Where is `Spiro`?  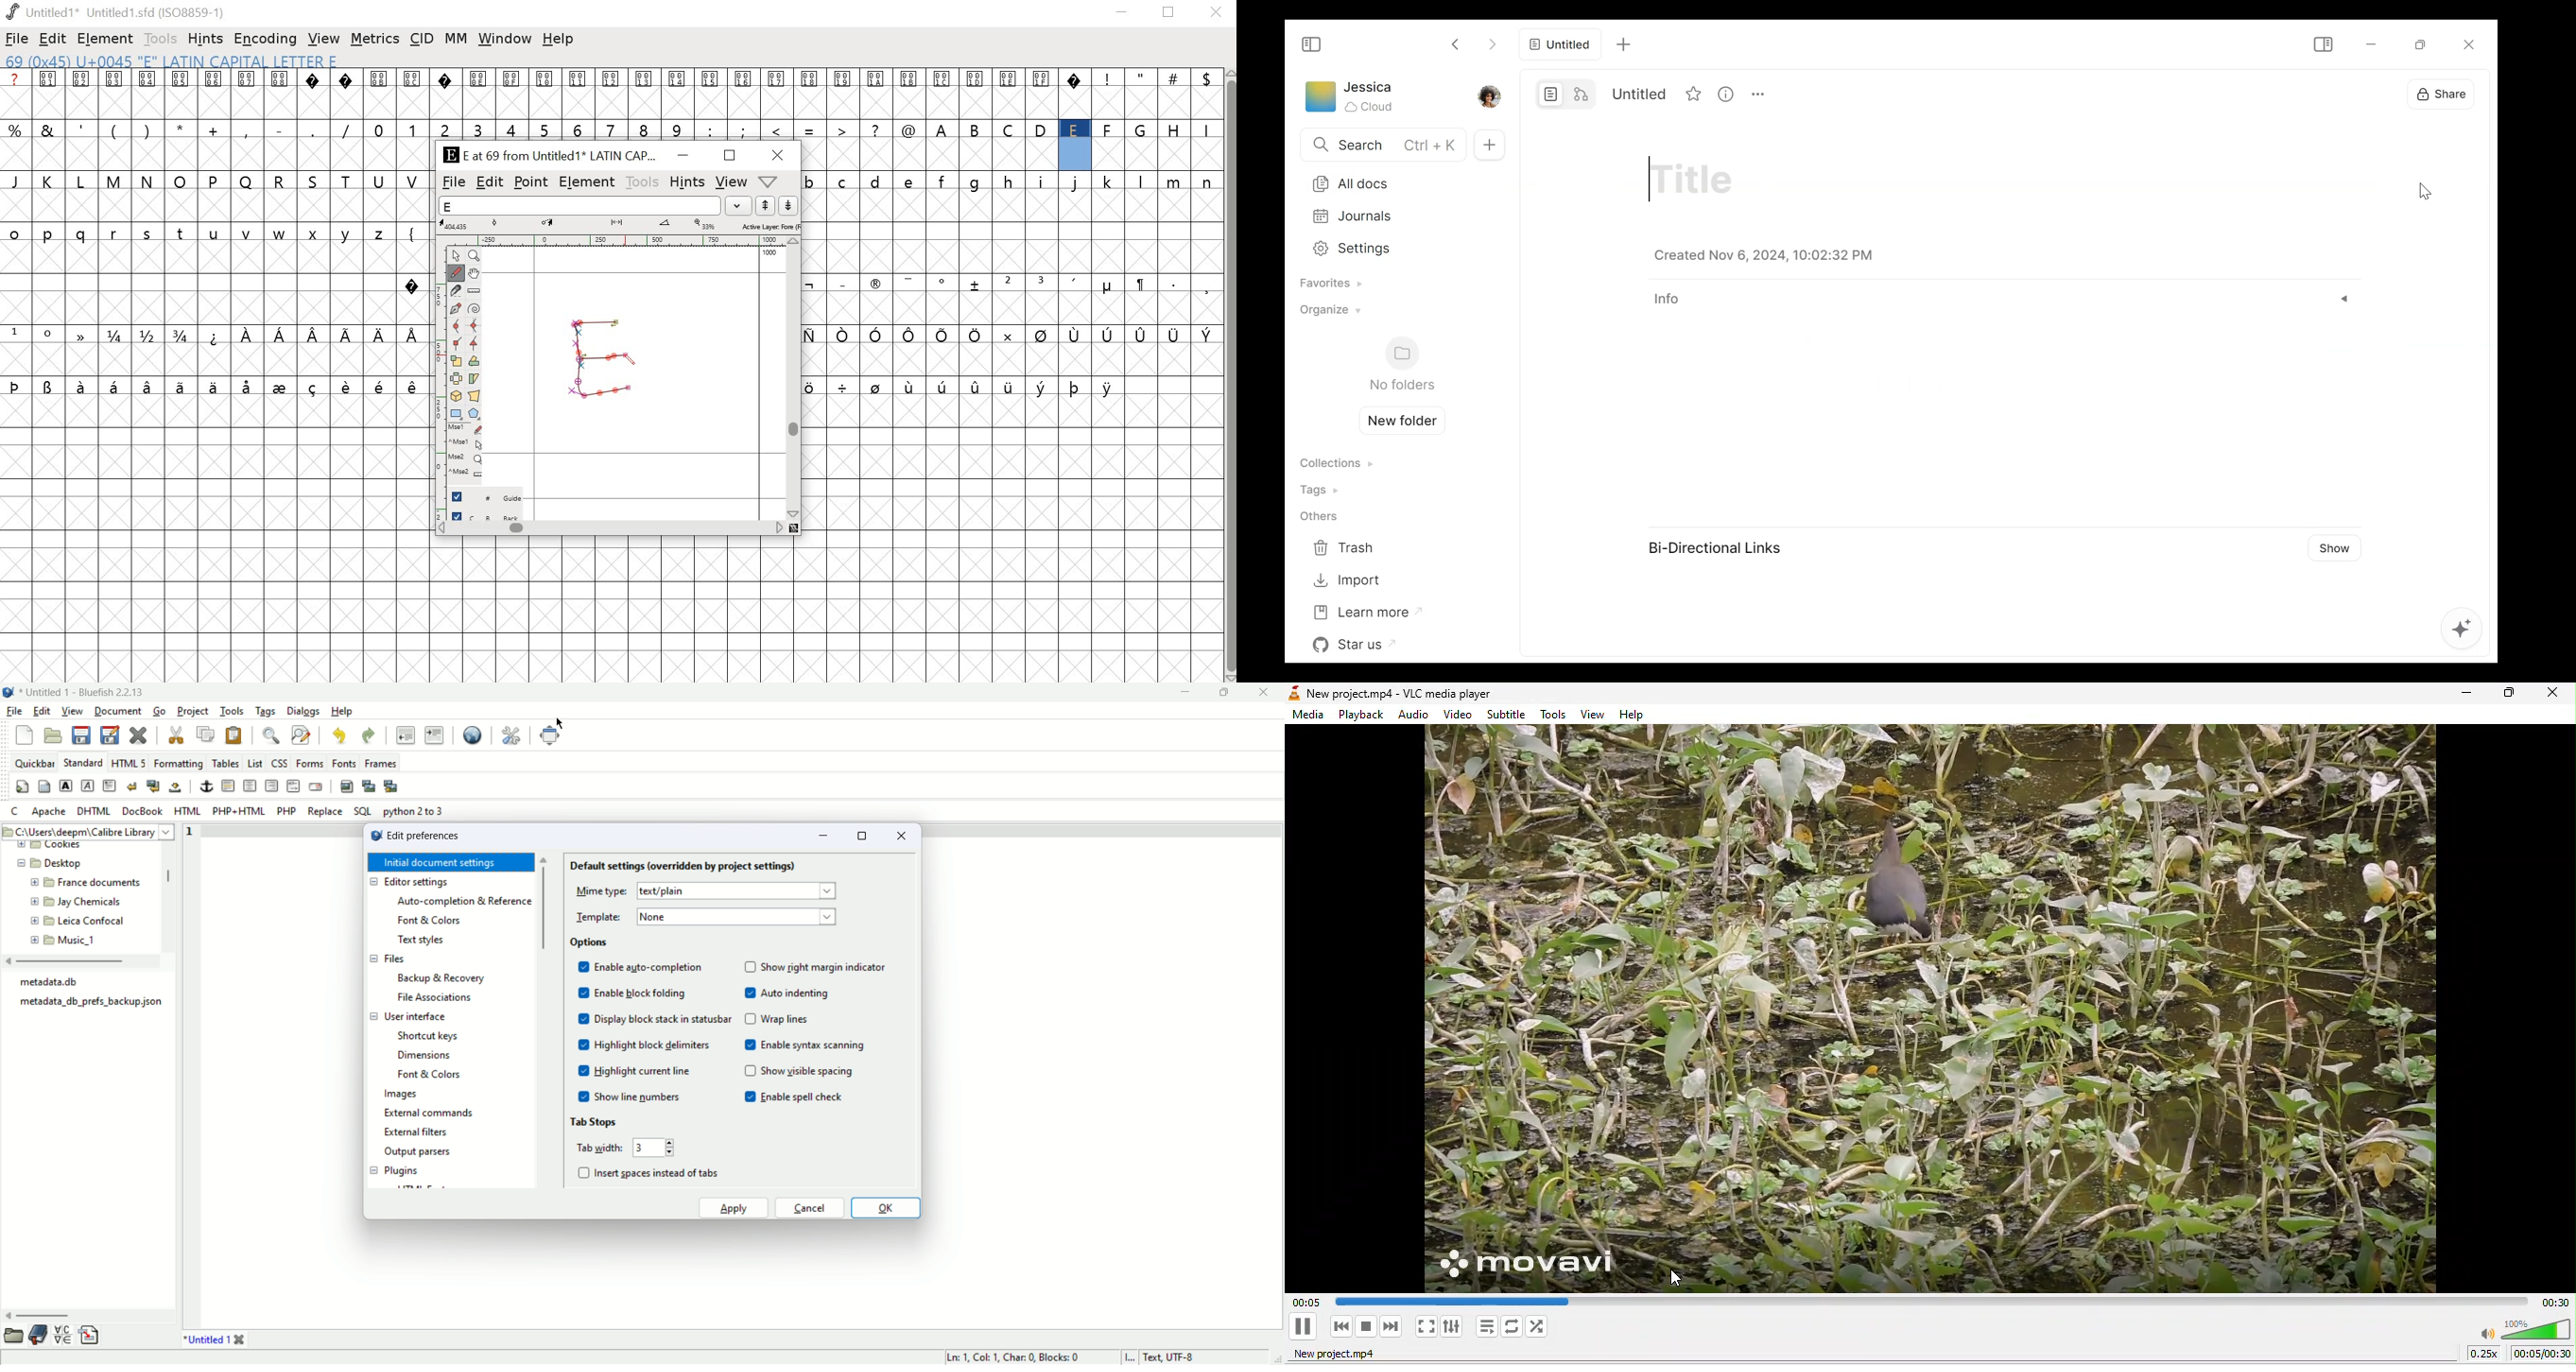 Spiro is located at coordinates (474, 307).